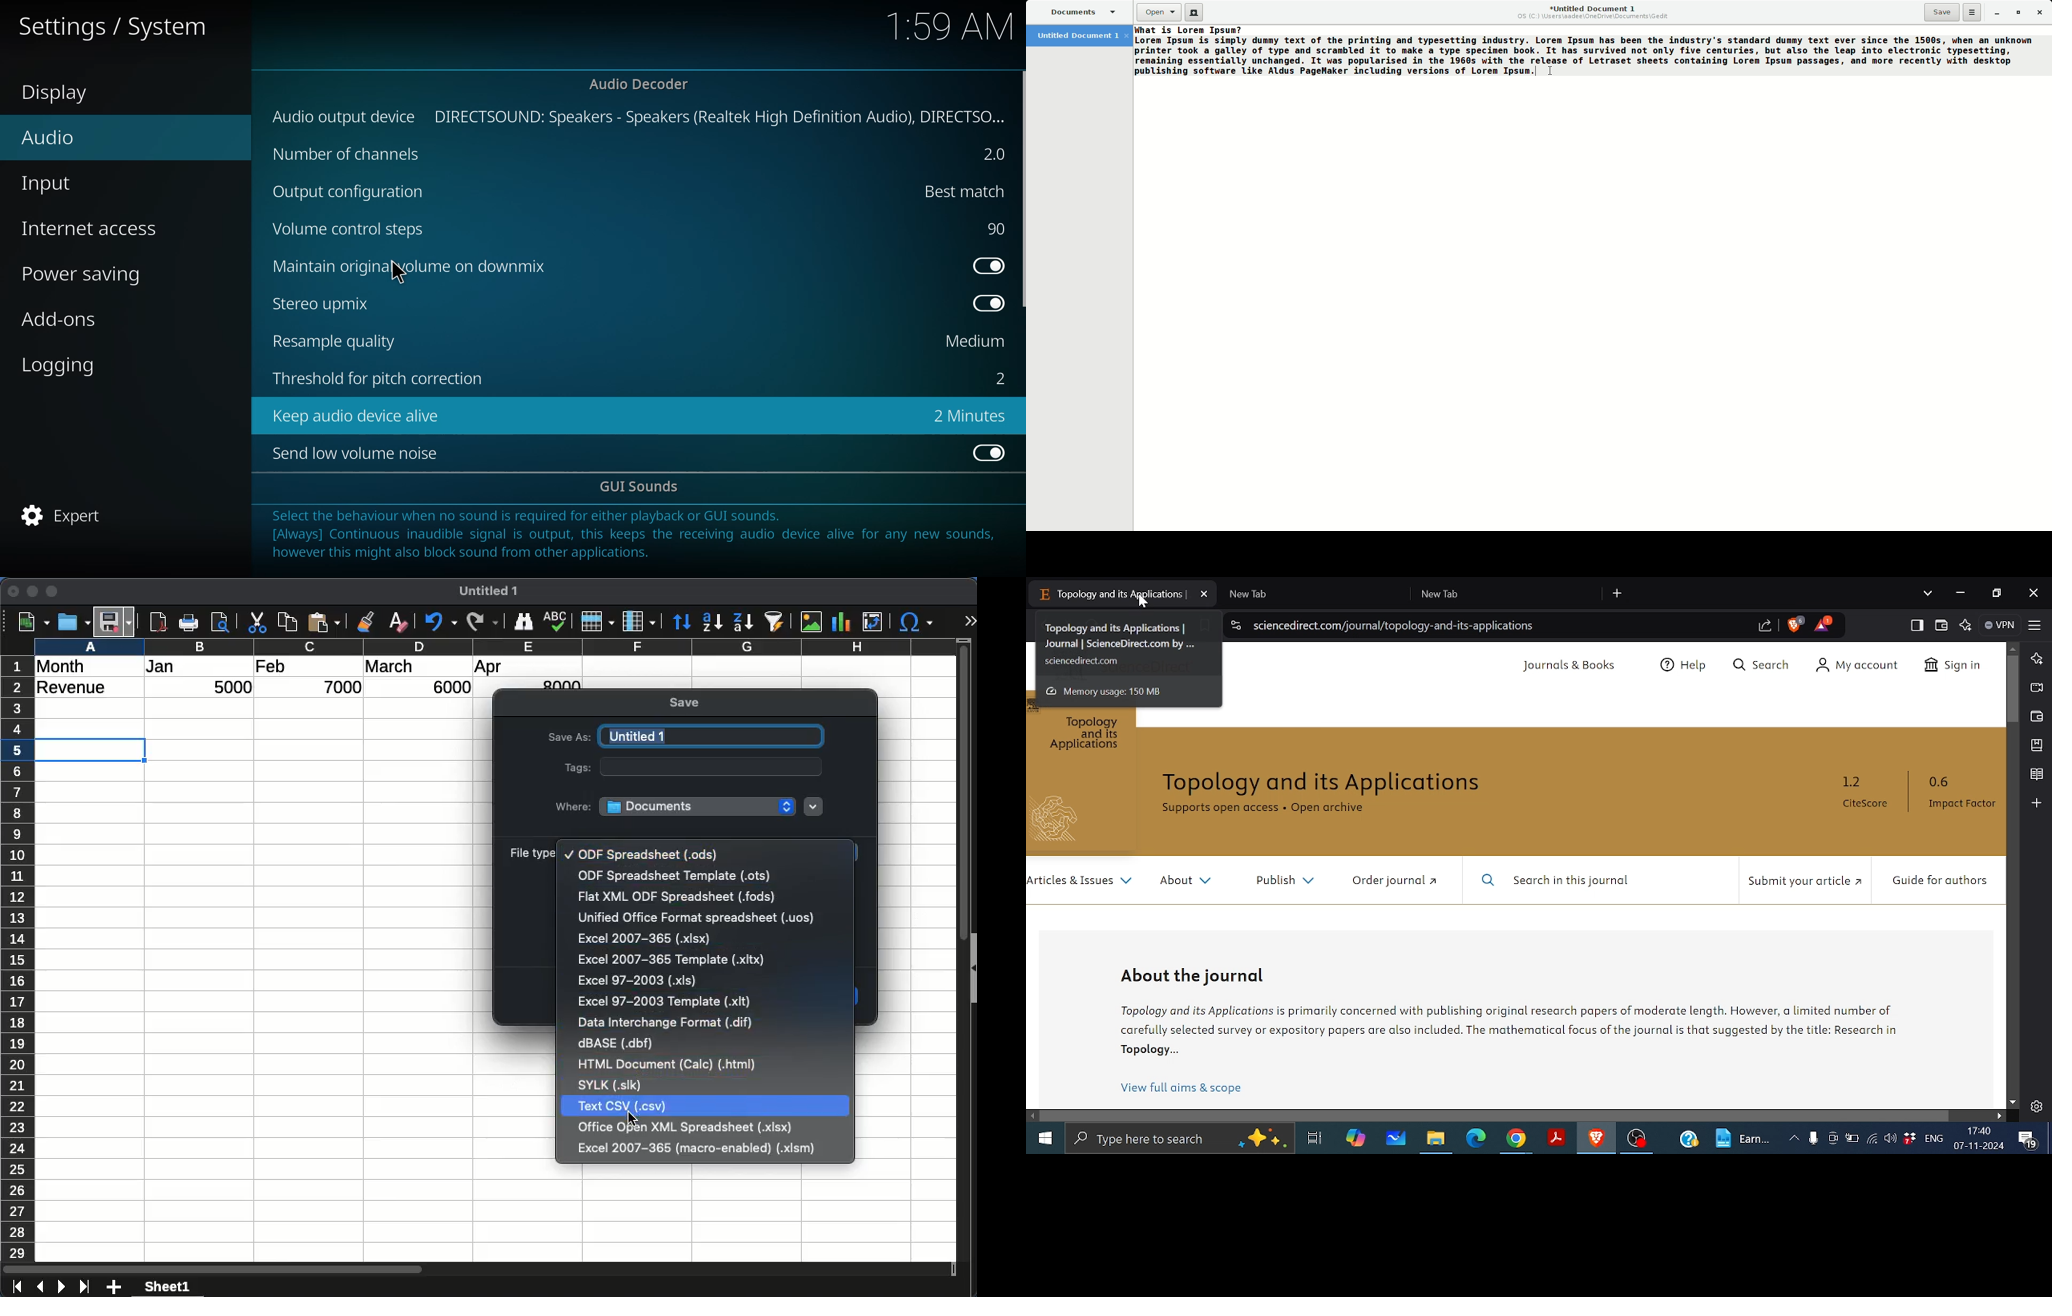 The width and height of the screenshot is (2072, 1316). What do you see at coordinates (1928, 594) in the screenshot?
I see `Search tab` at bounding box center [1928, 594].